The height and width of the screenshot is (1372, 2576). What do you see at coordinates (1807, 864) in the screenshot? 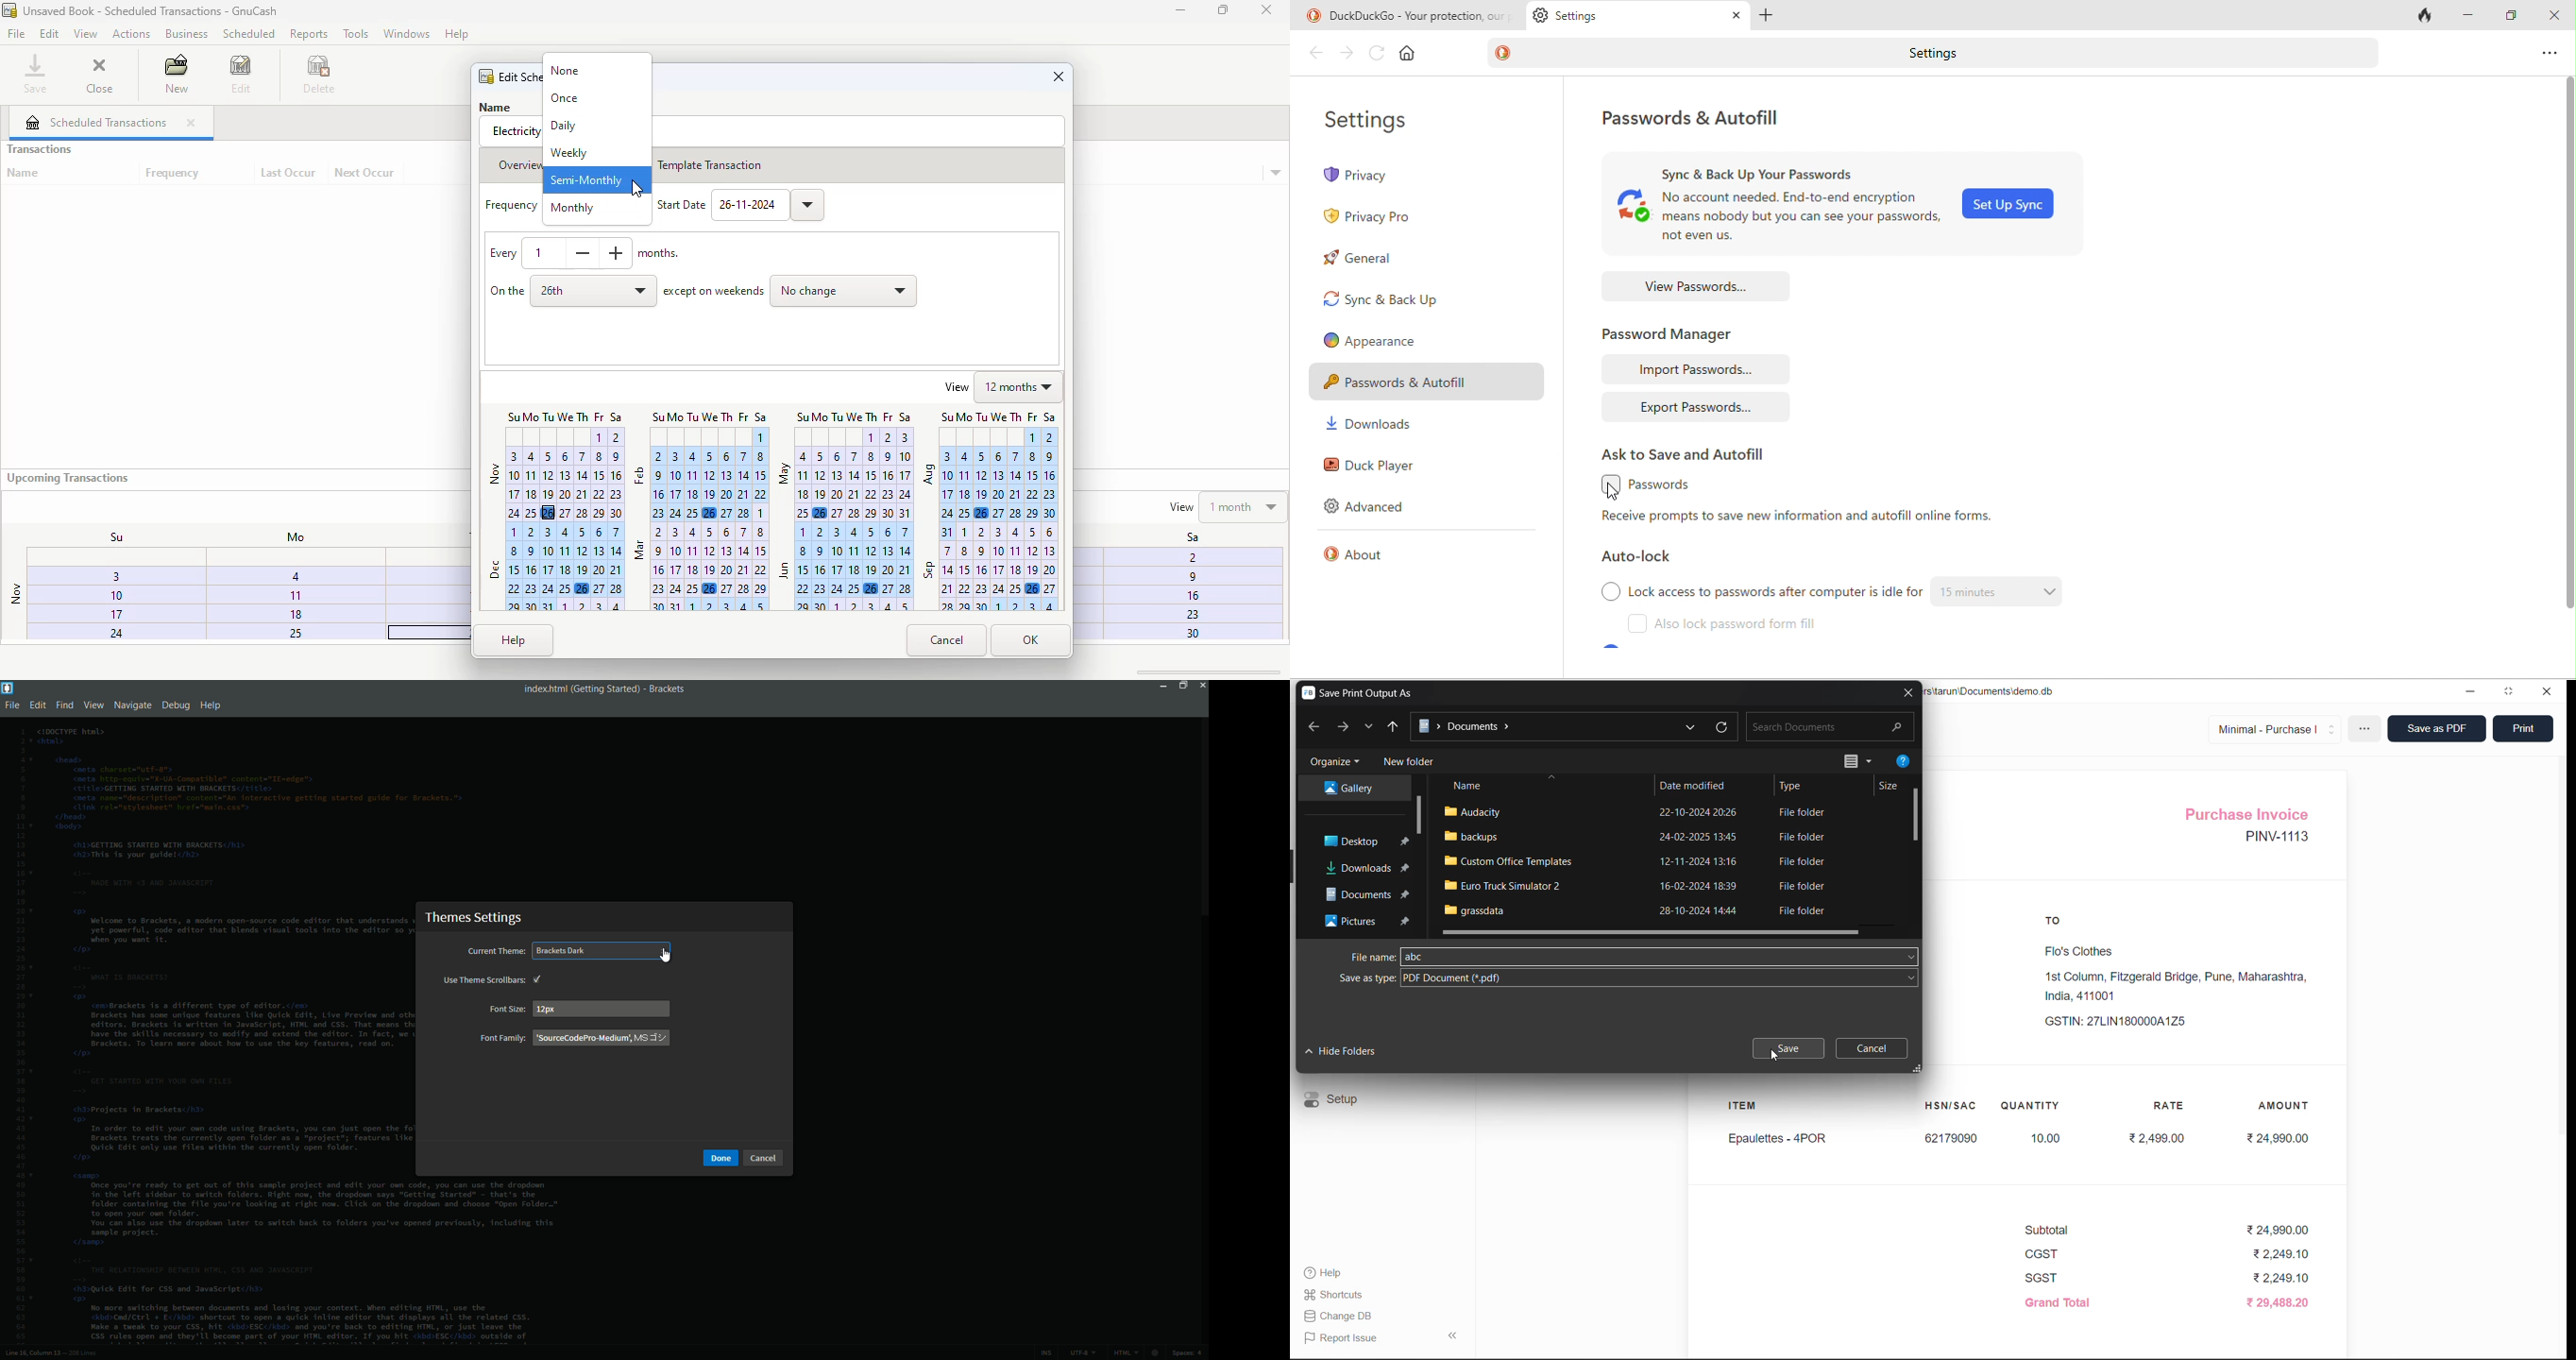
I see `File folder` at bounding box center [1807, 864].